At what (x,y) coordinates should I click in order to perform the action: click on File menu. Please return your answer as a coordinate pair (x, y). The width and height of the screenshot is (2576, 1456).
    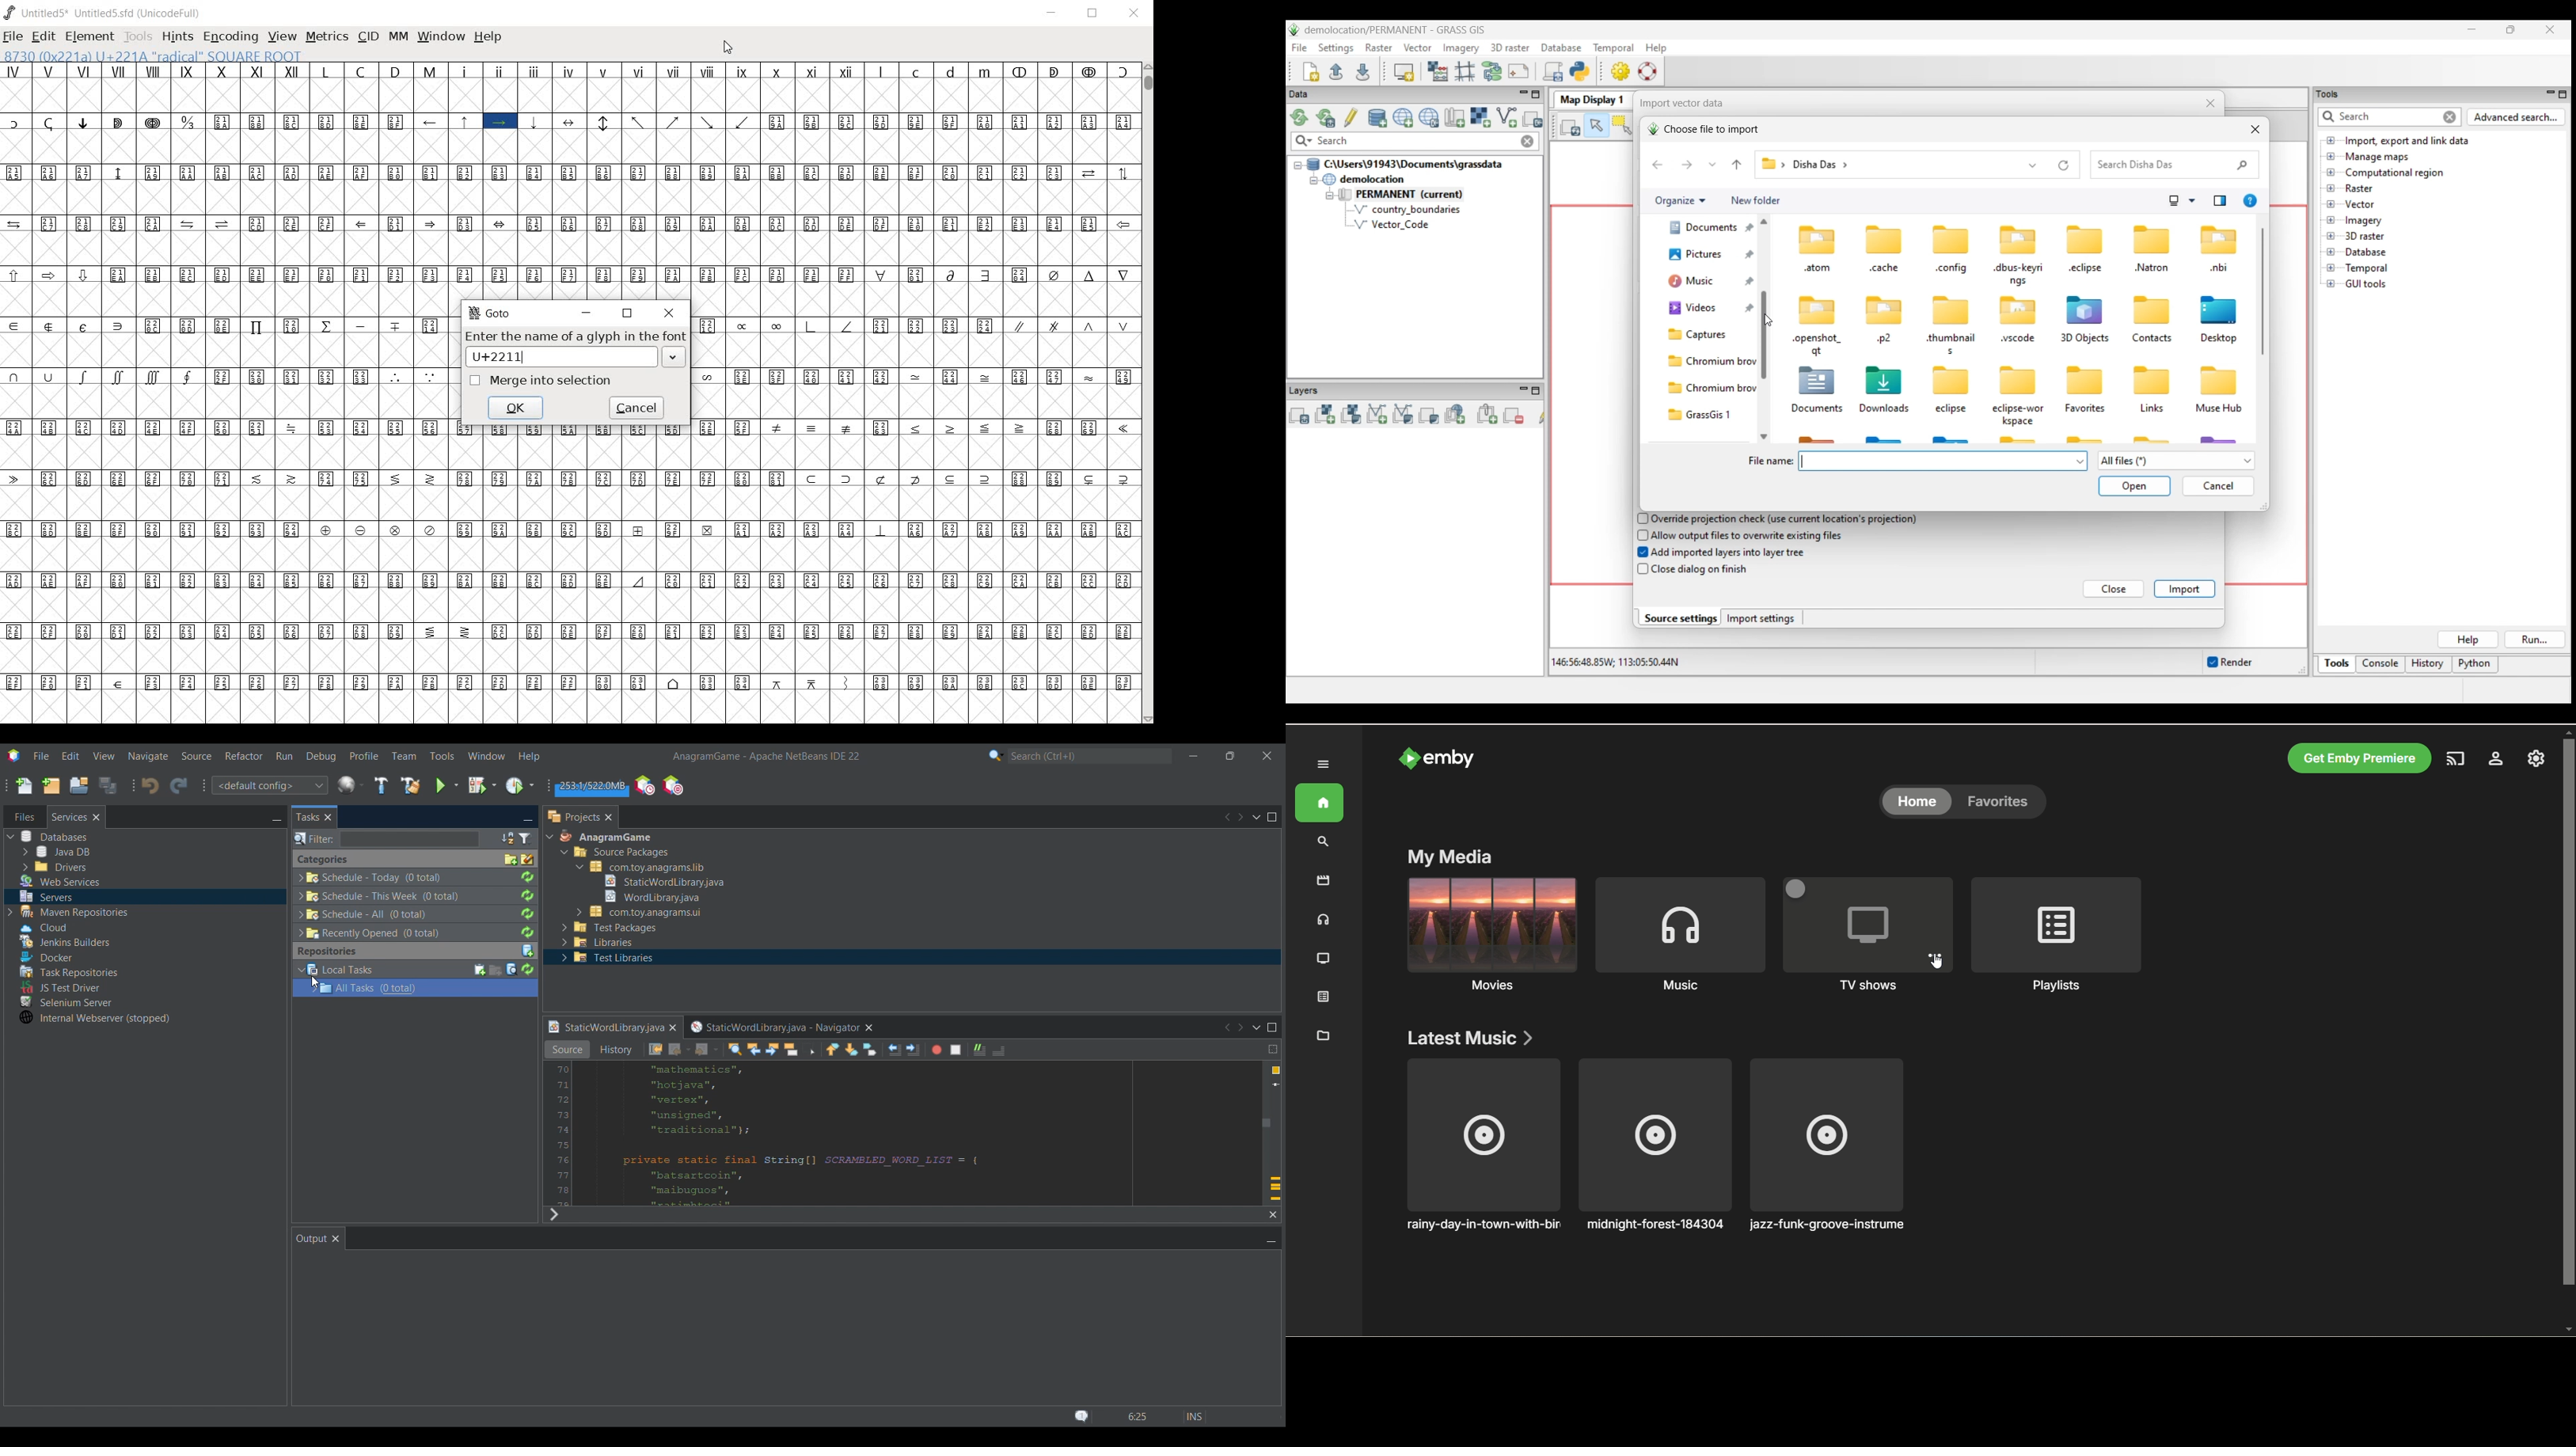
    Looking at the image, I should click on (1300, 48).